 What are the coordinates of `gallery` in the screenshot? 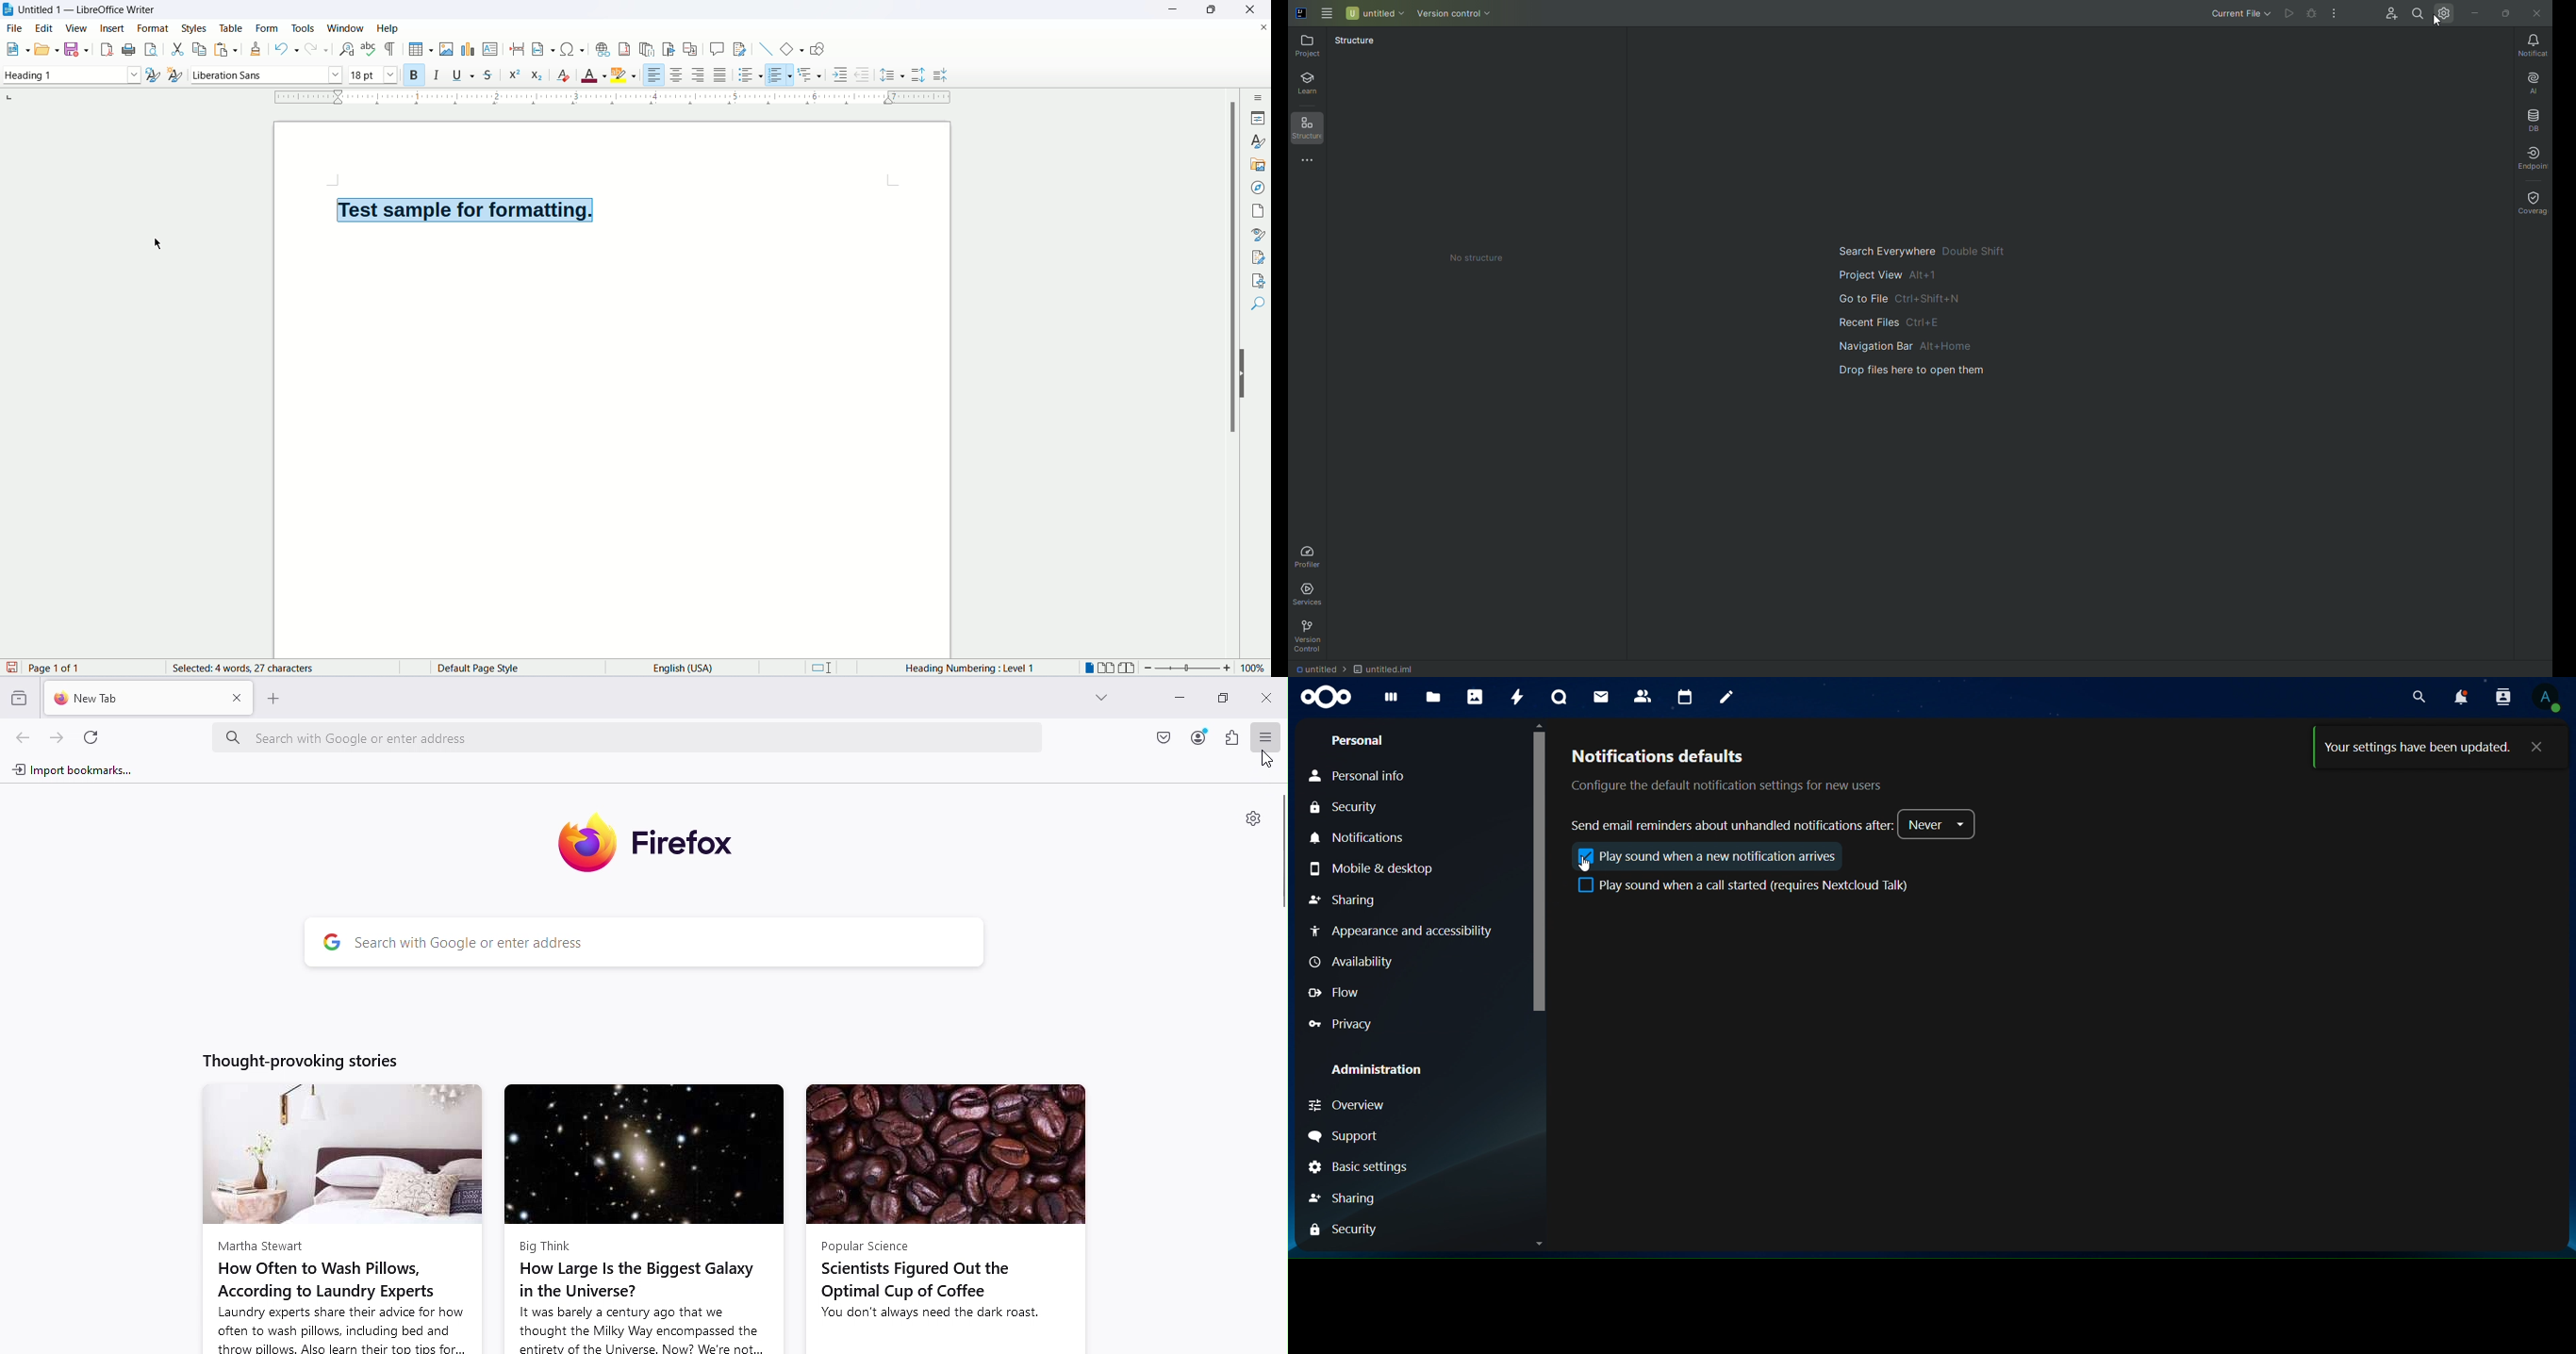 It's located at (1260, 167).